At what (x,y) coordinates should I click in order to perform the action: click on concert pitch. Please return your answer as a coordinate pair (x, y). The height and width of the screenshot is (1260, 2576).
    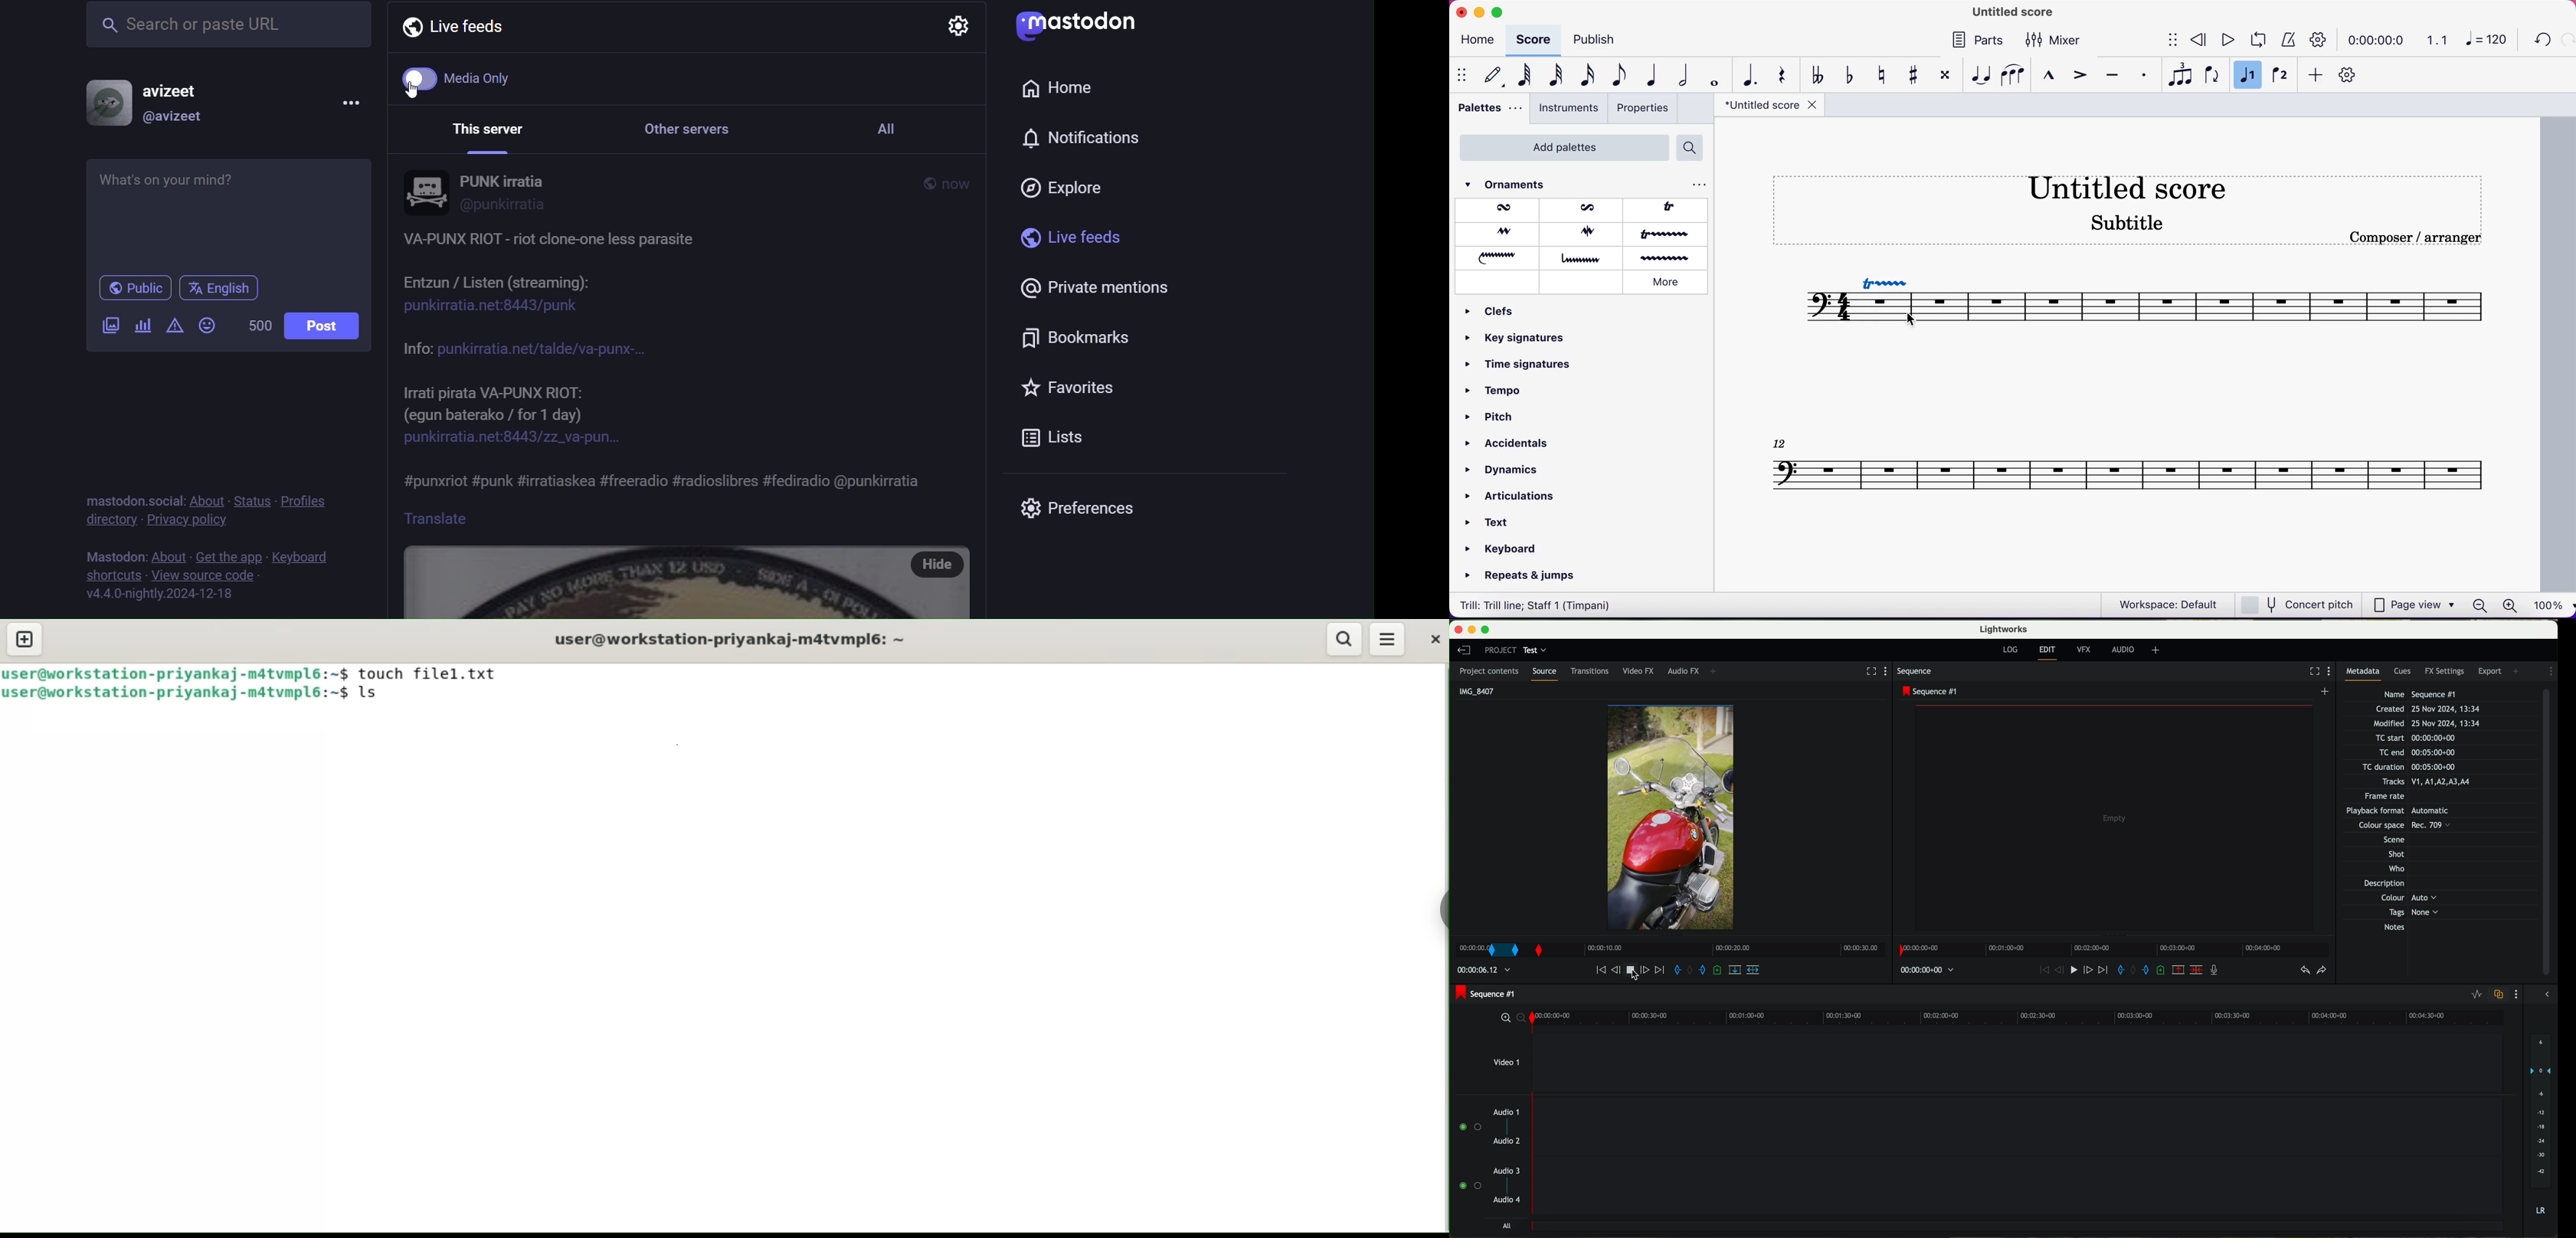
    Looking at the image, I should click on (2299, 604).